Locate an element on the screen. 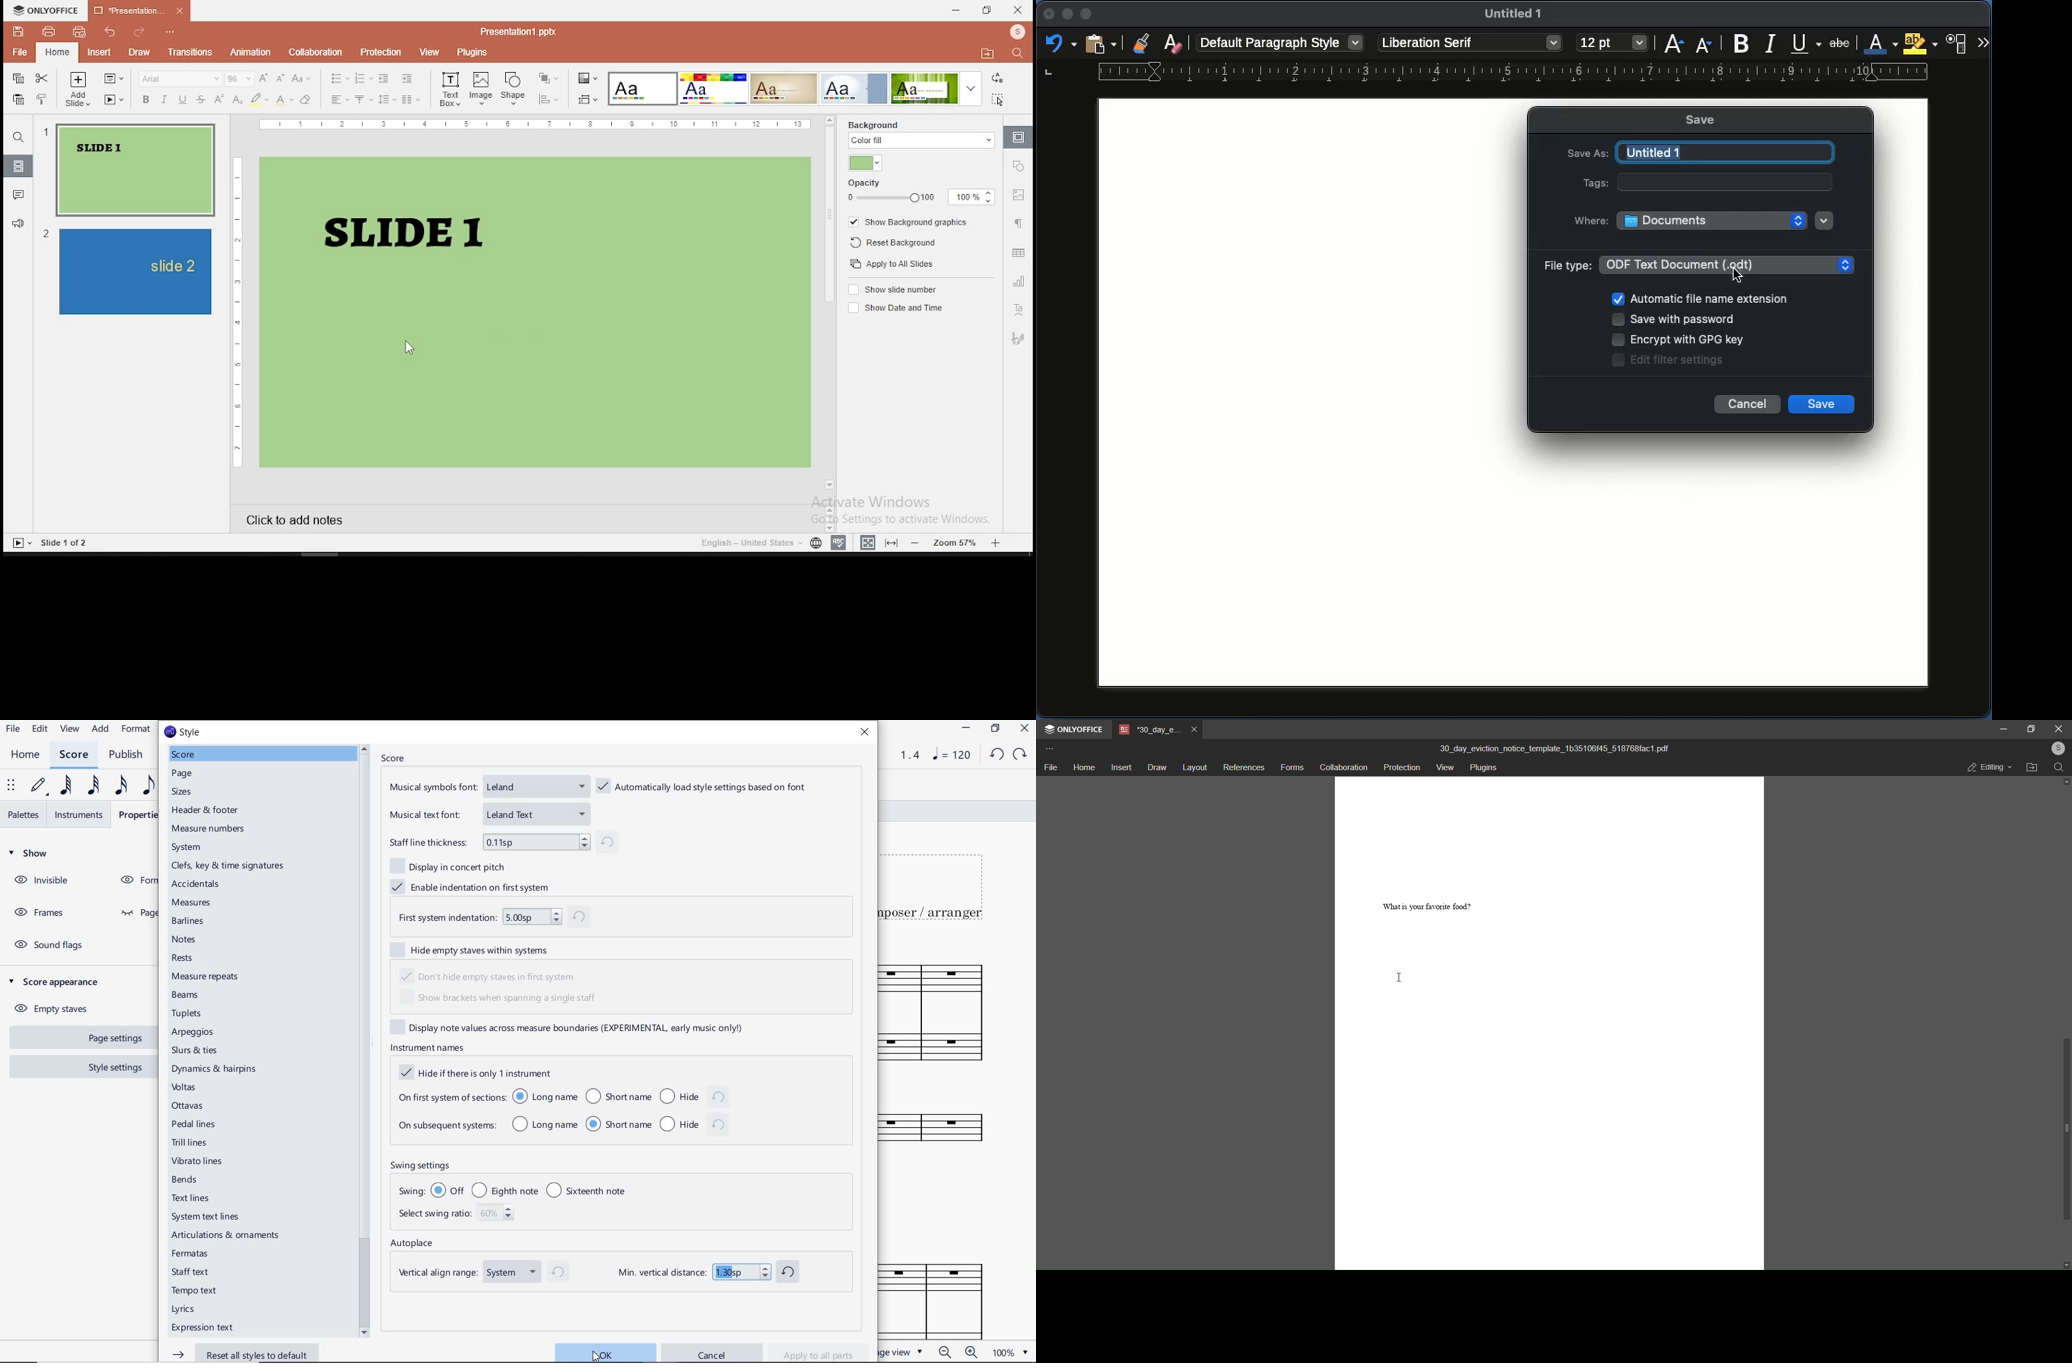  Ruler is located at coordinates (1486, 74).